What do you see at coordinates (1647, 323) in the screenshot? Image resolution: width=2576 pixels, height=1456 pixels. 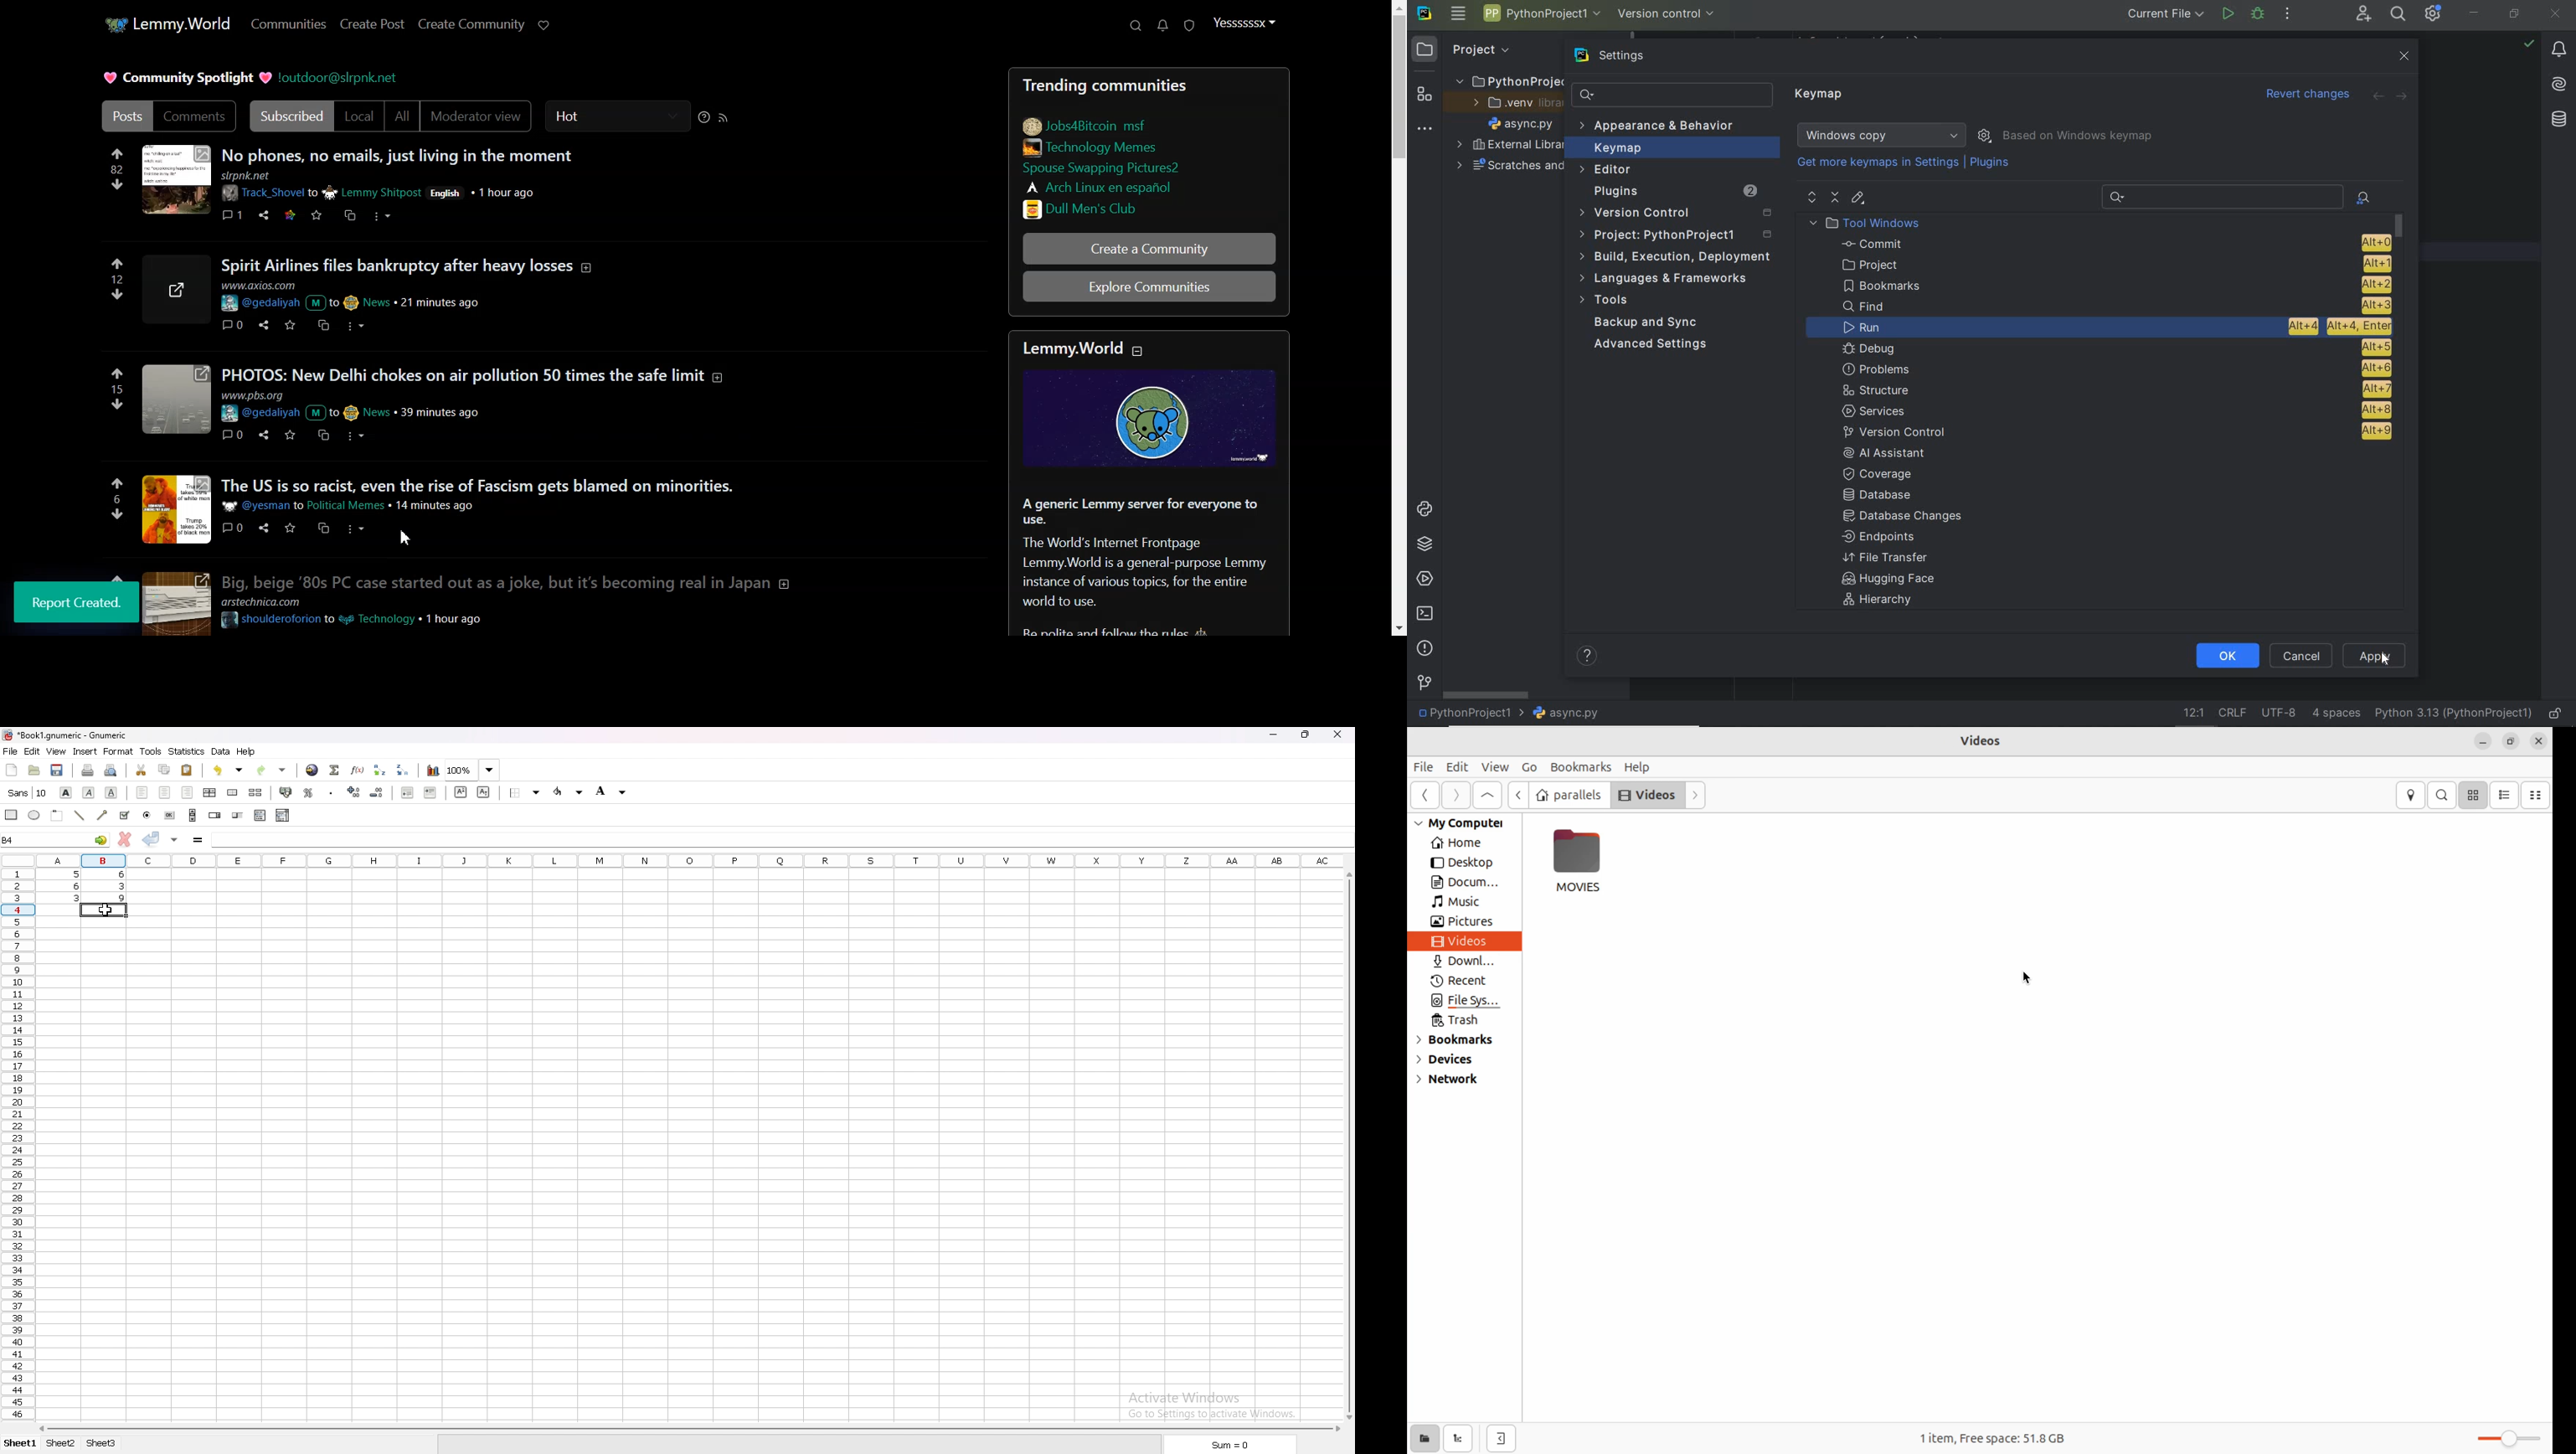 I see `Backup and Sync` at bounding box center [1647, 323].